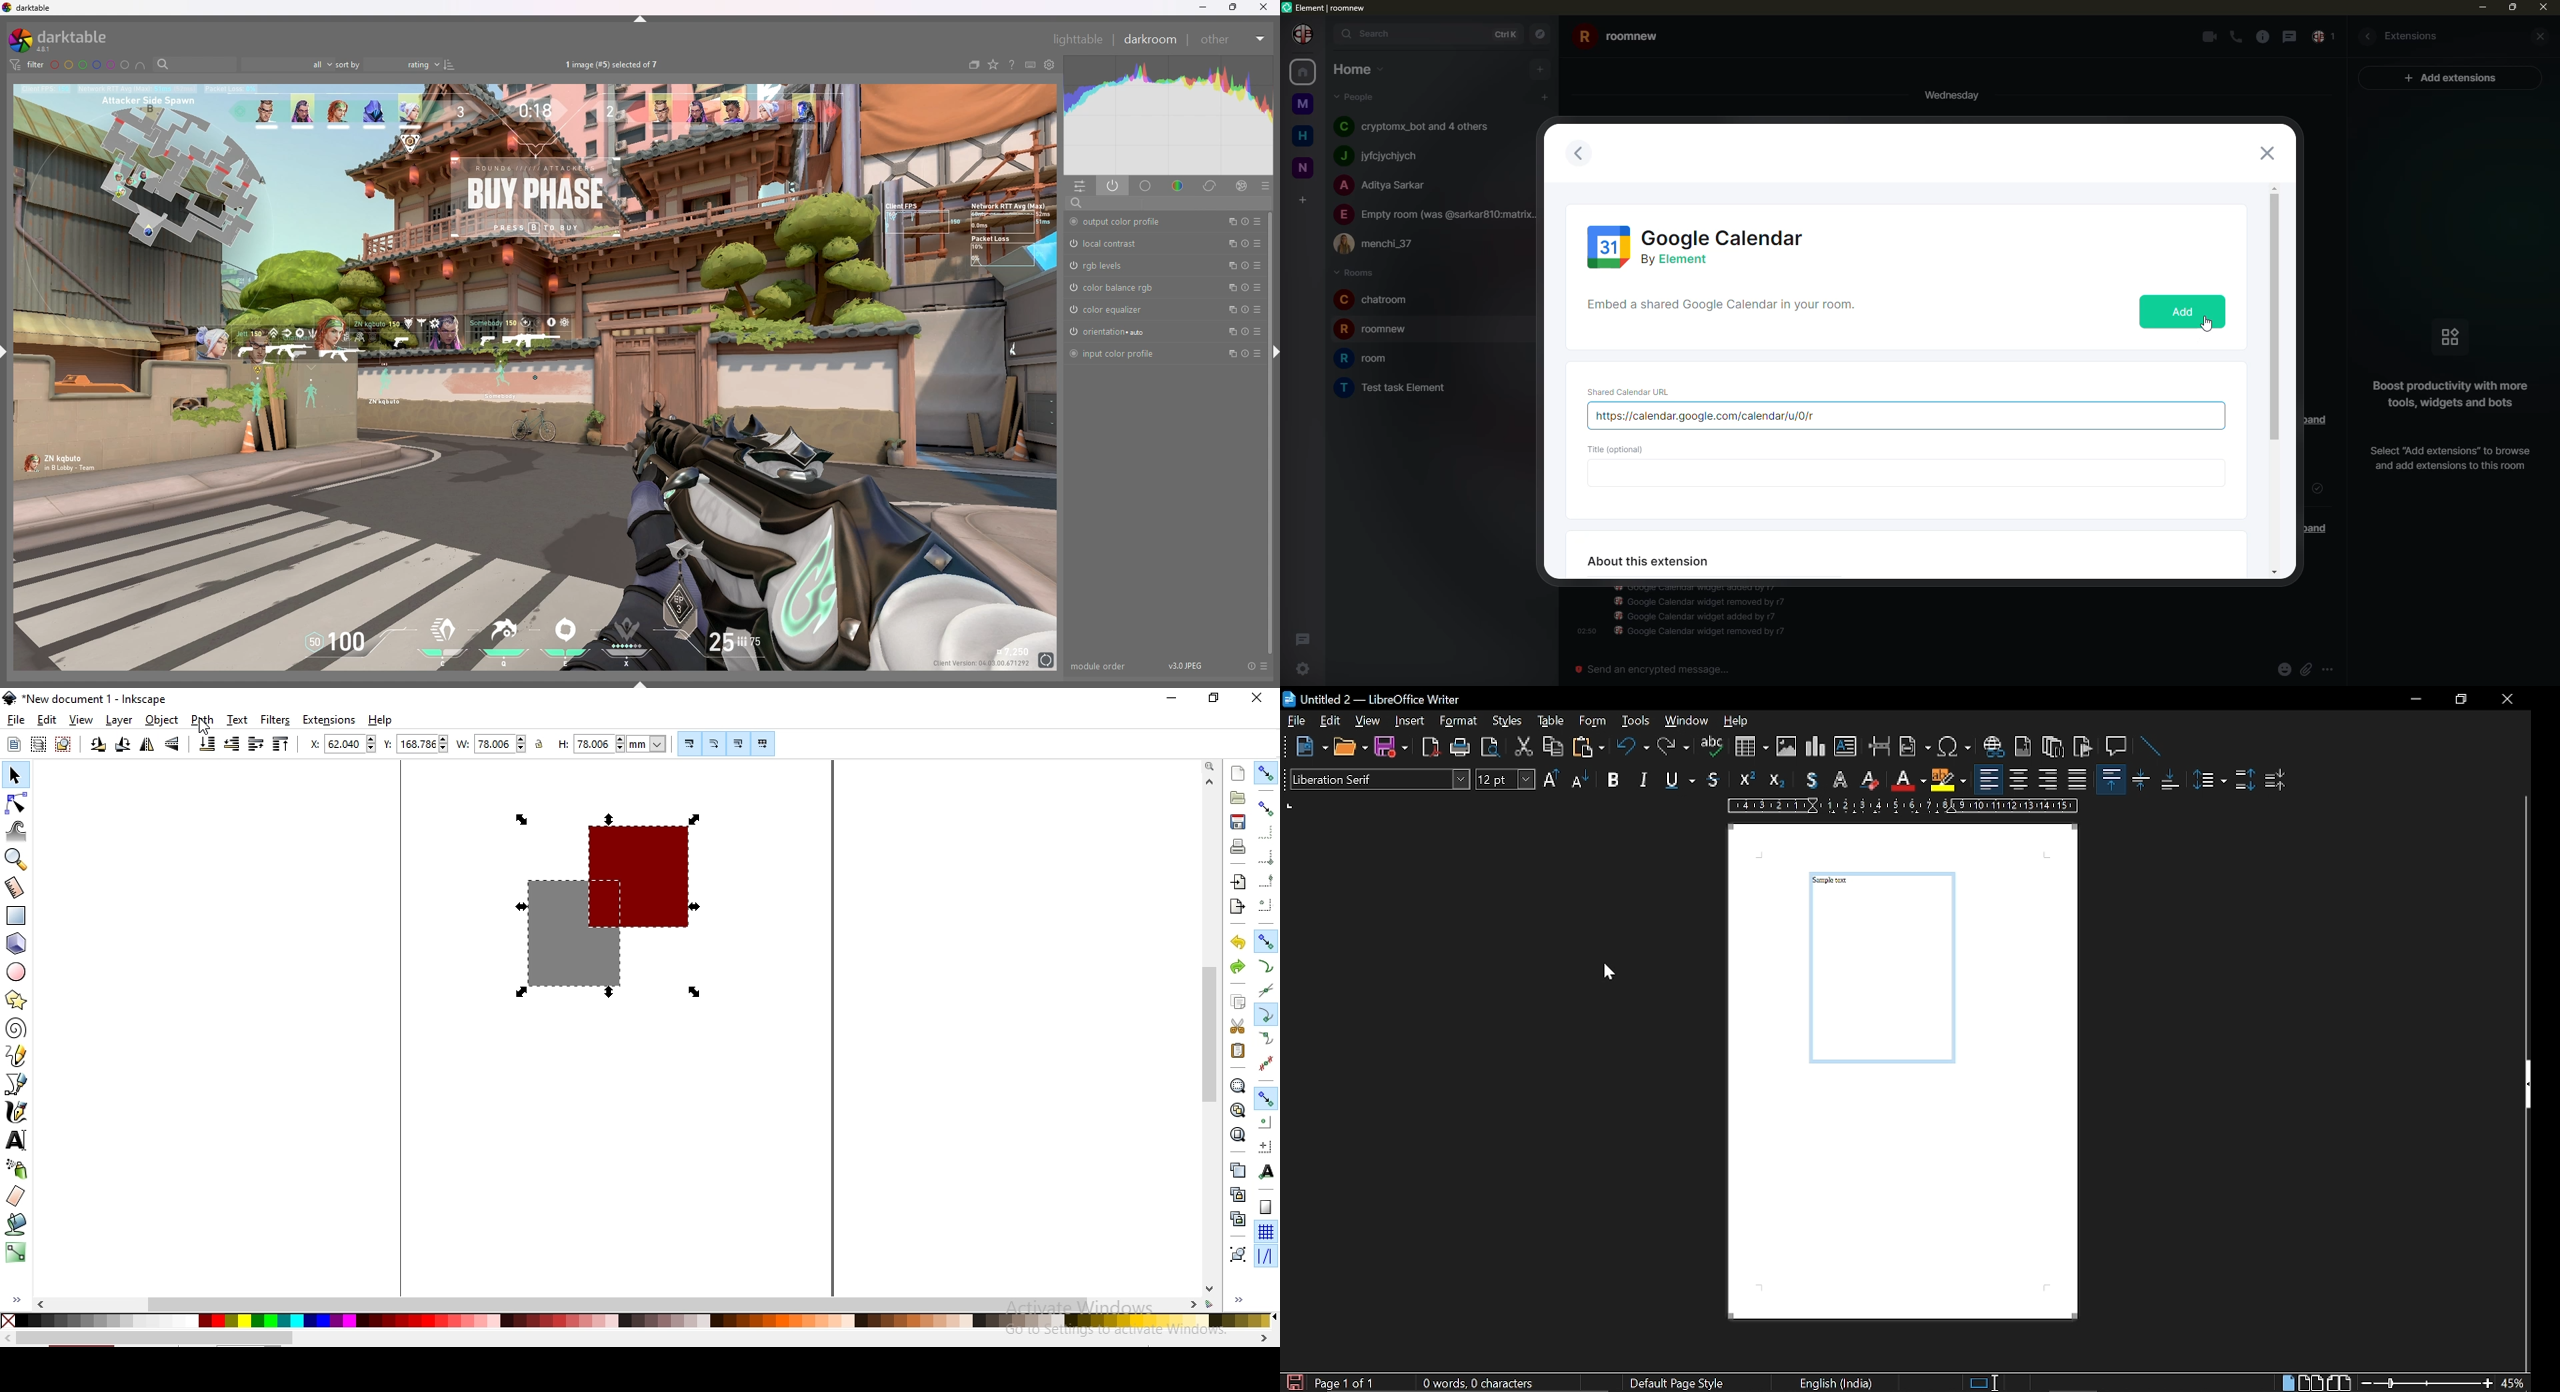 The image size is (2576, 1400). What do you see at coordinates (1994, 749) in the screenshot?
I see `insert hyperlink` at bounding box center [1994, 749].